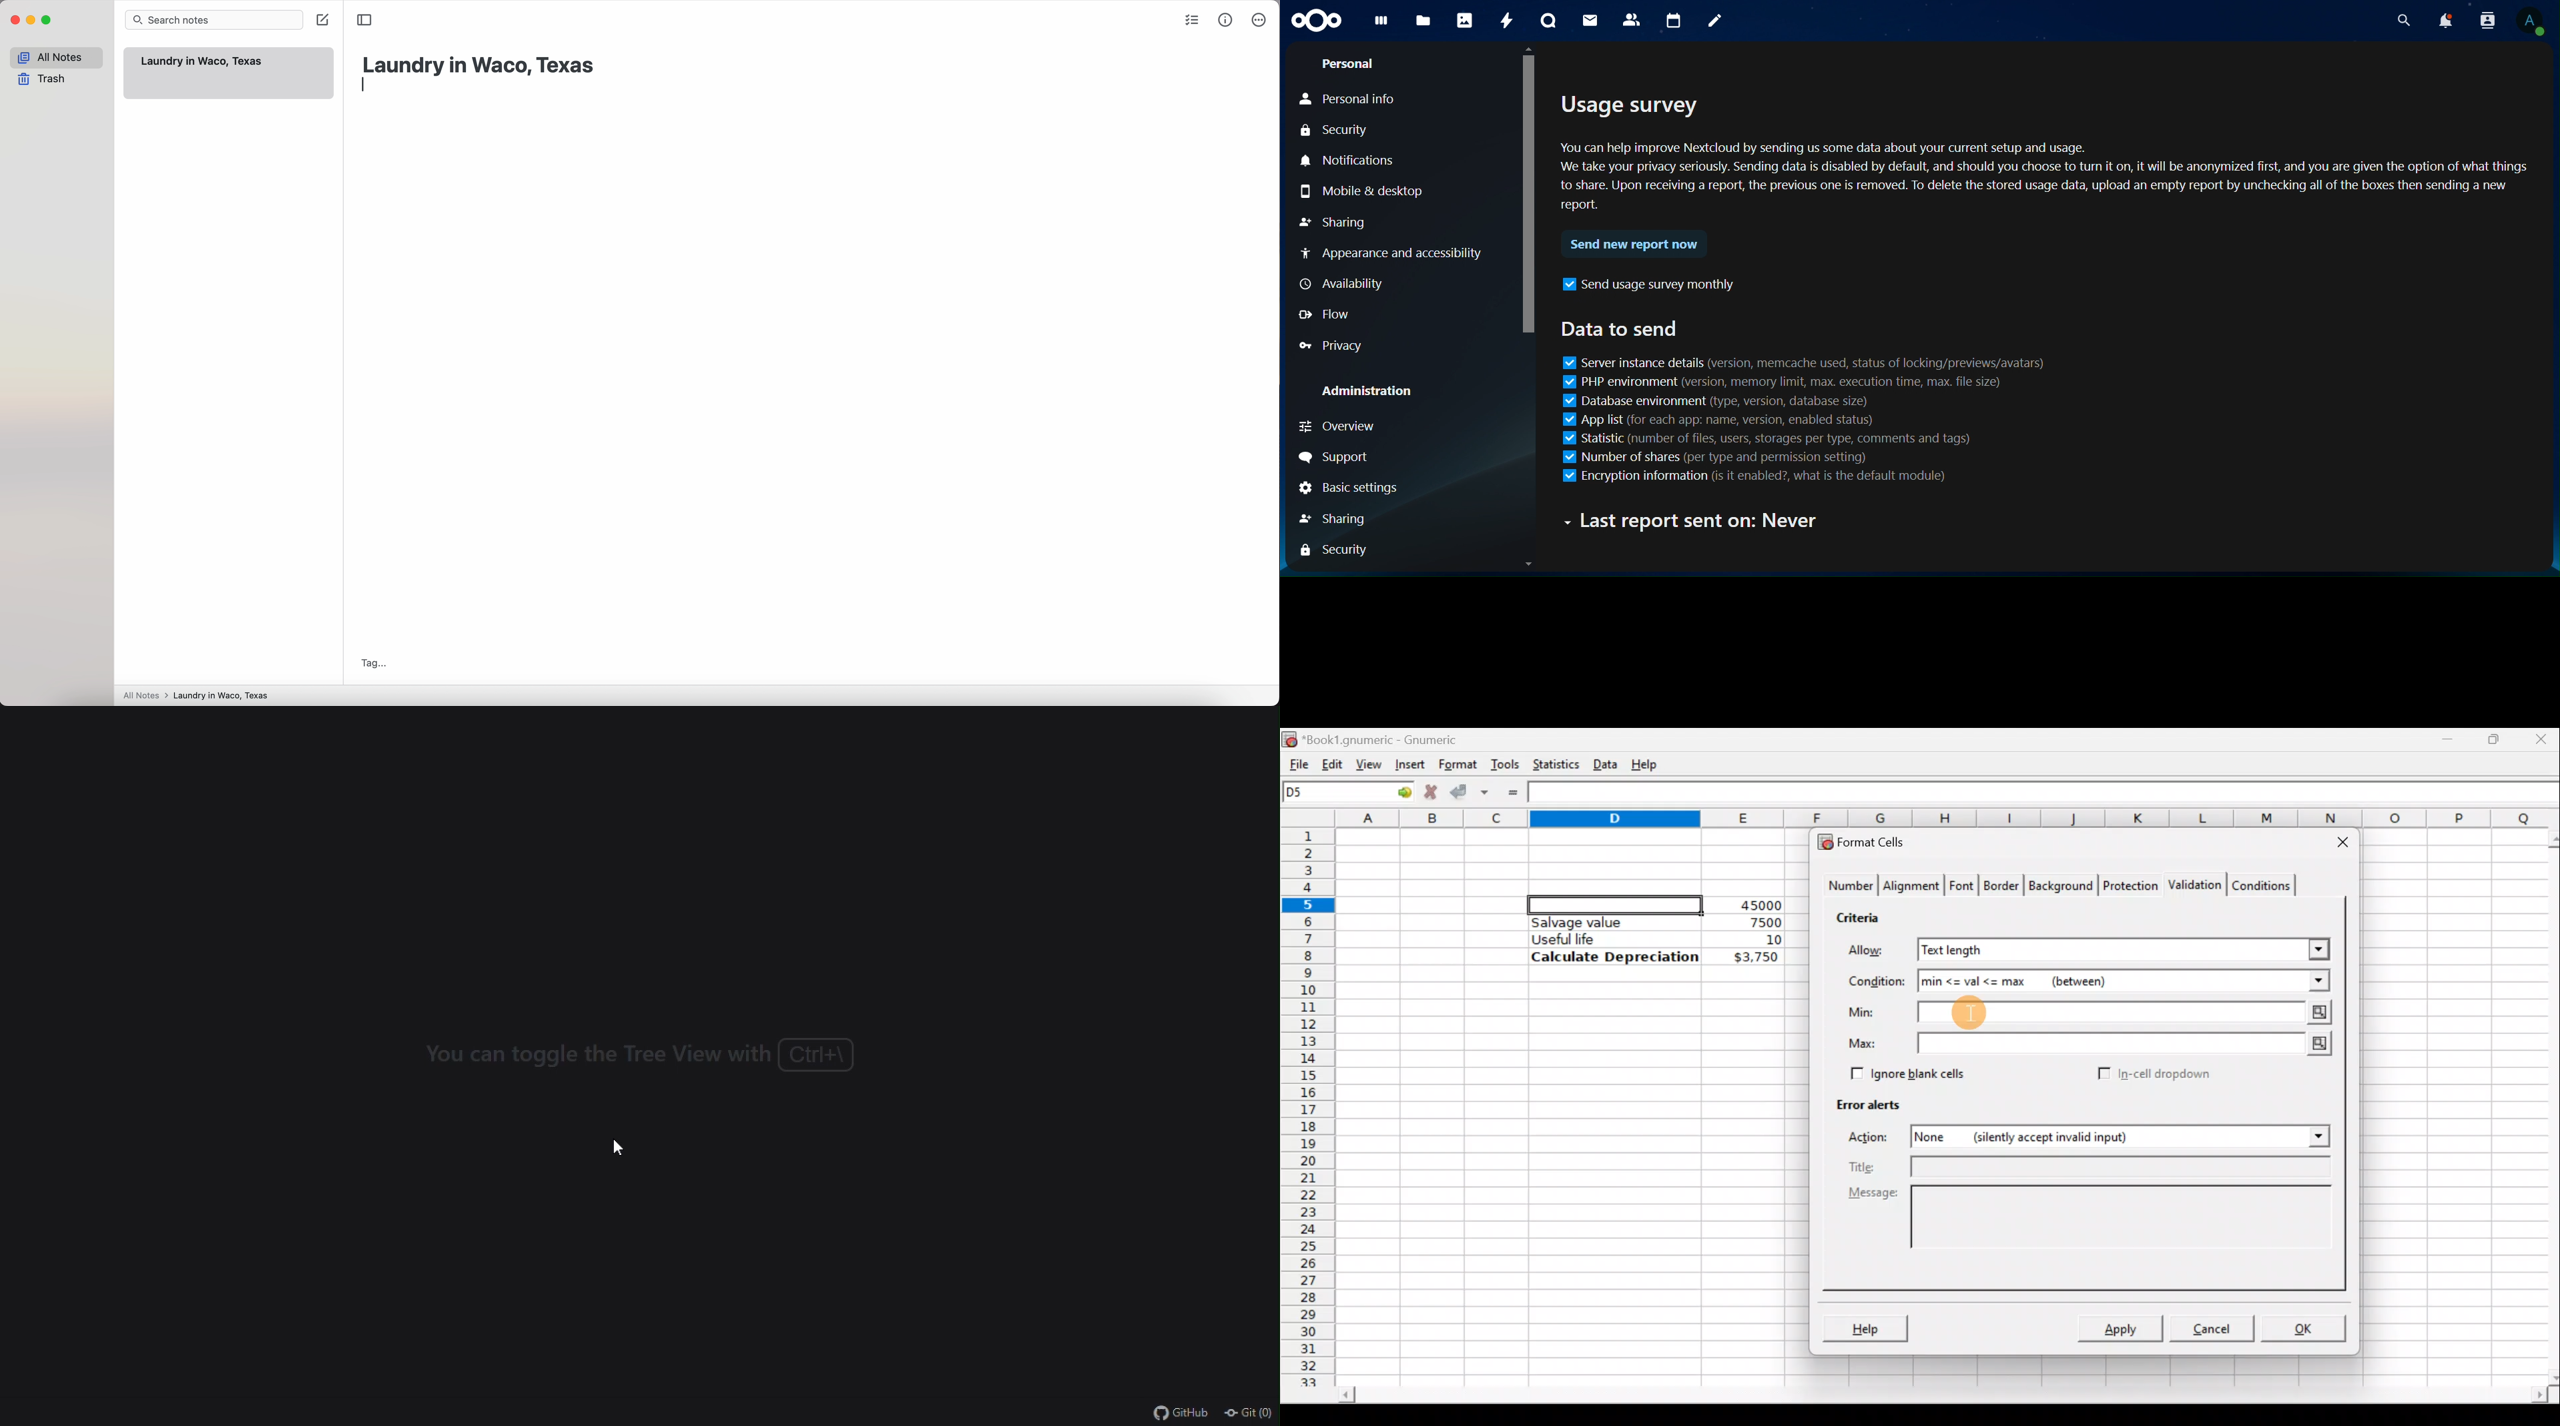  I want to click on min<=val<=max (between), so click(2079, 979).